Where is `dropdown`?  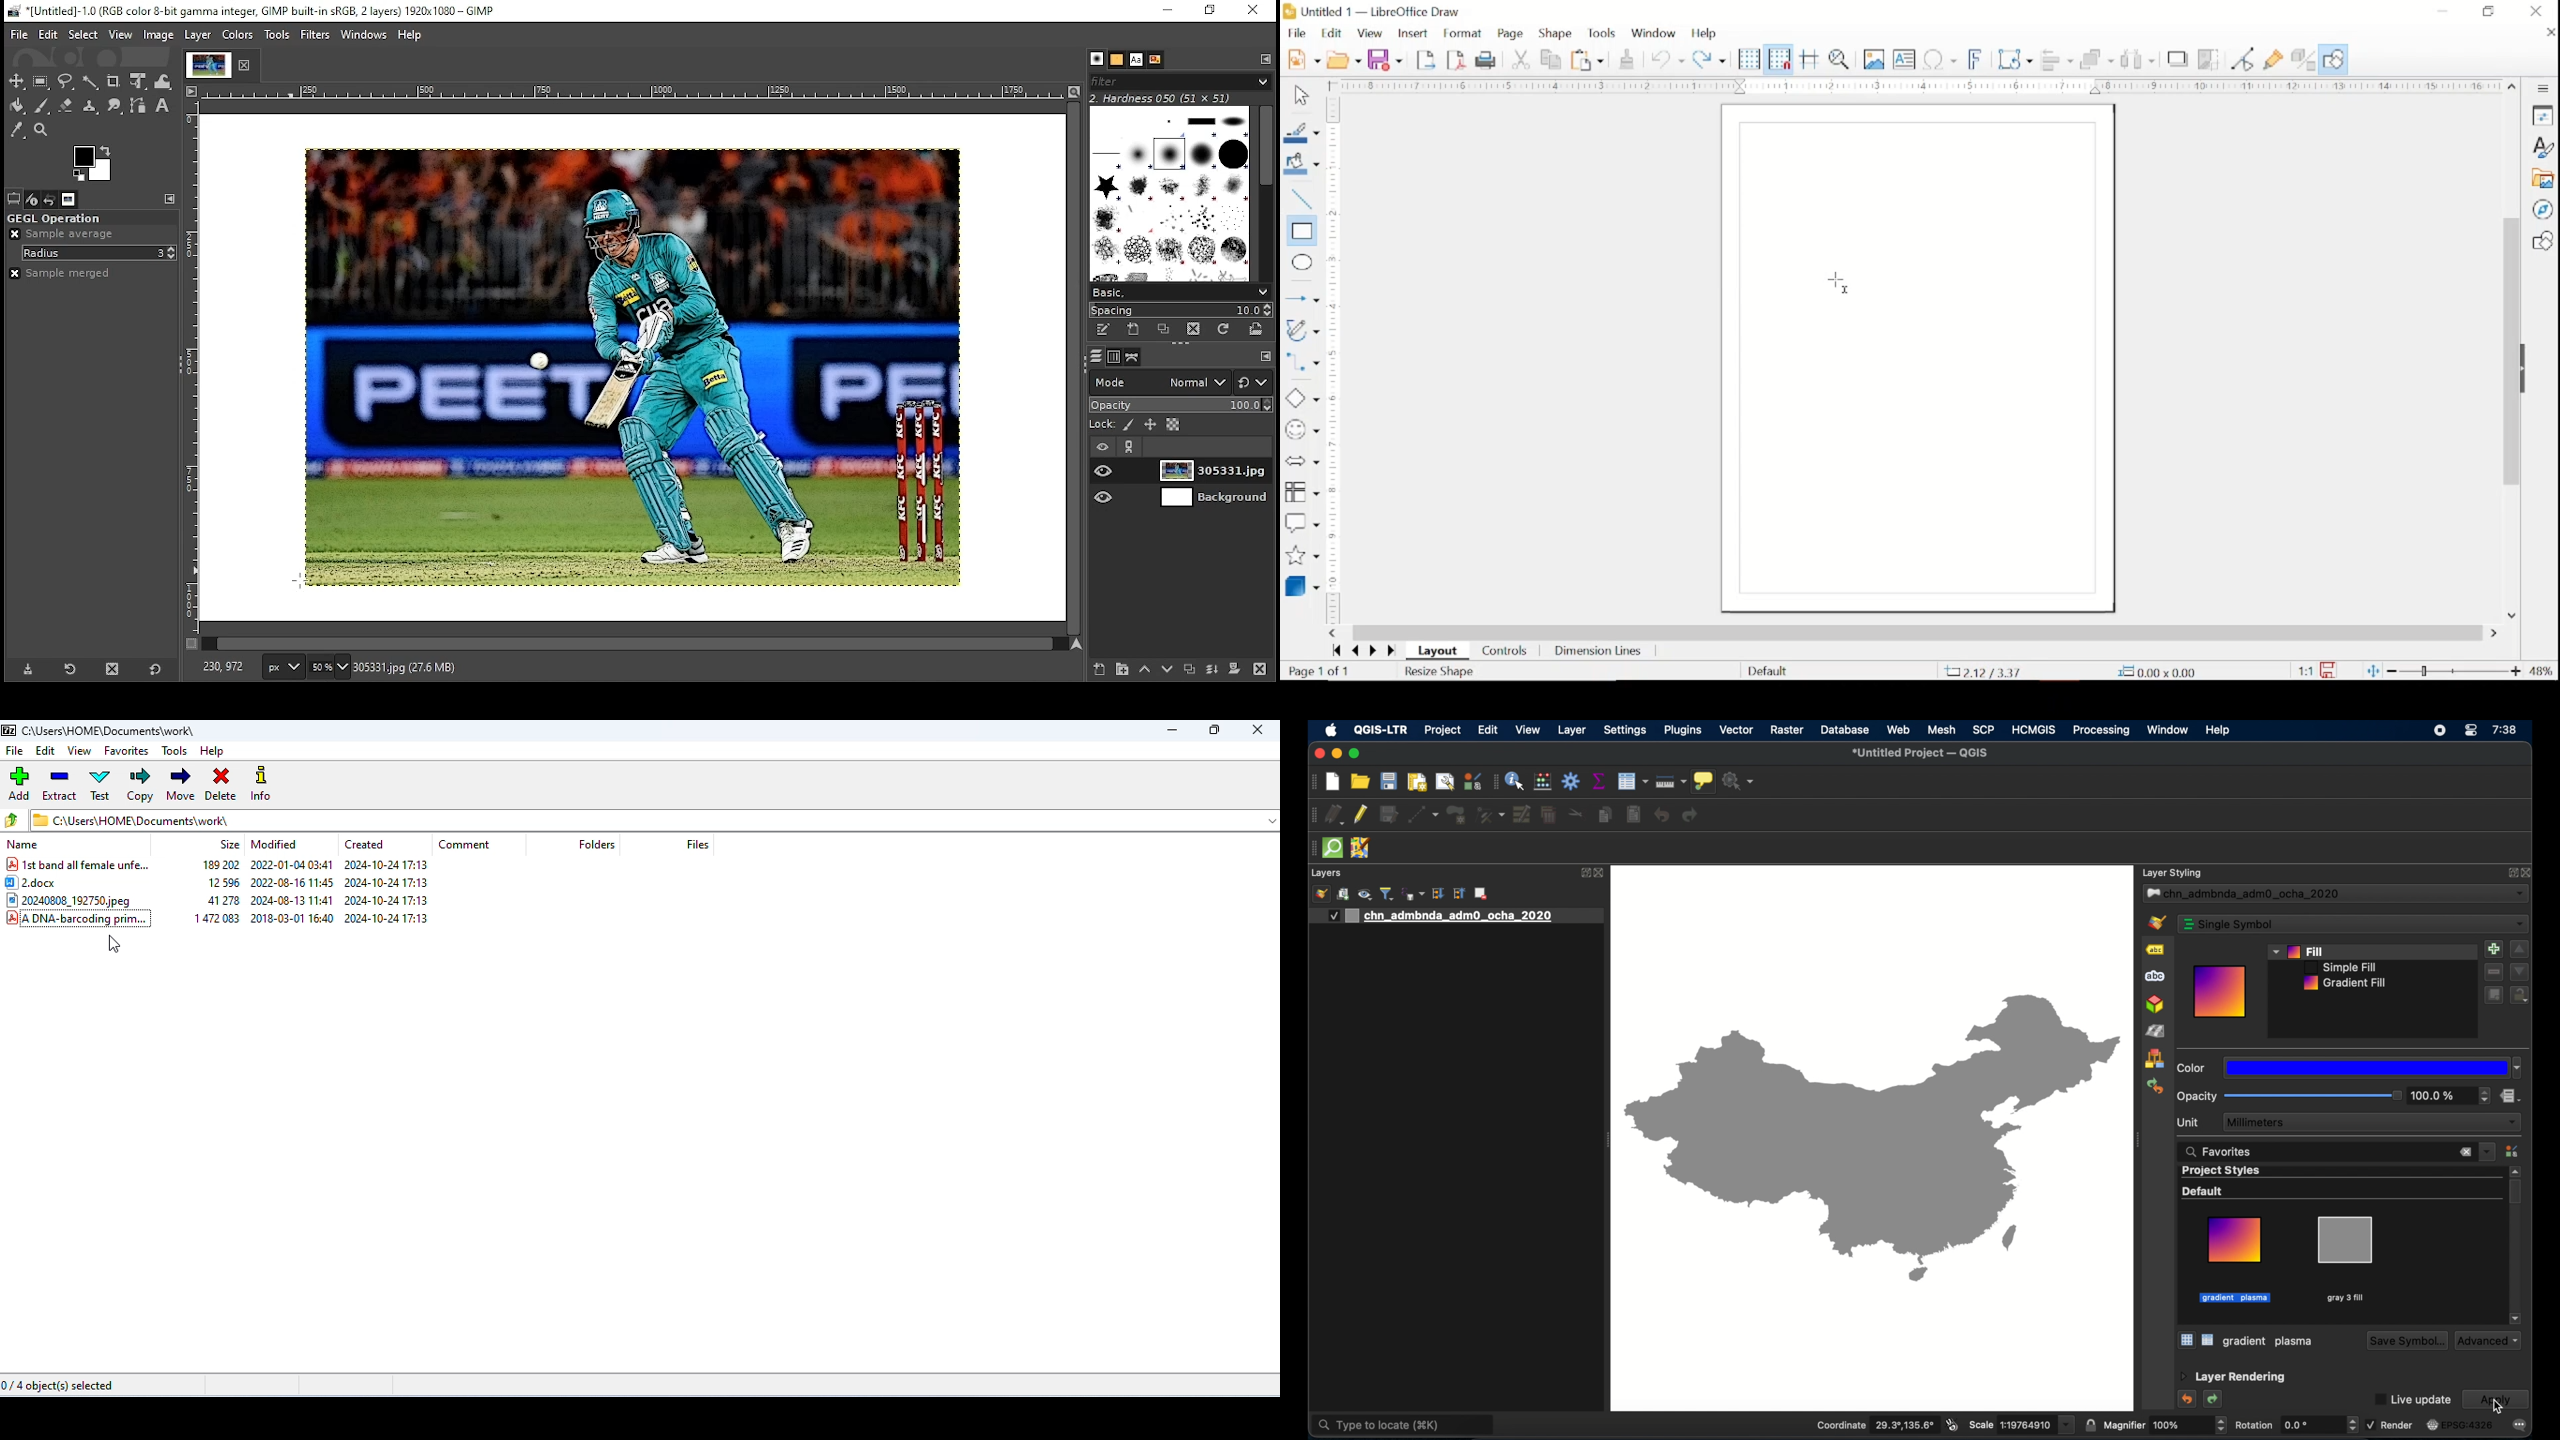 dropdown is located at coordinates (2372, 1068).